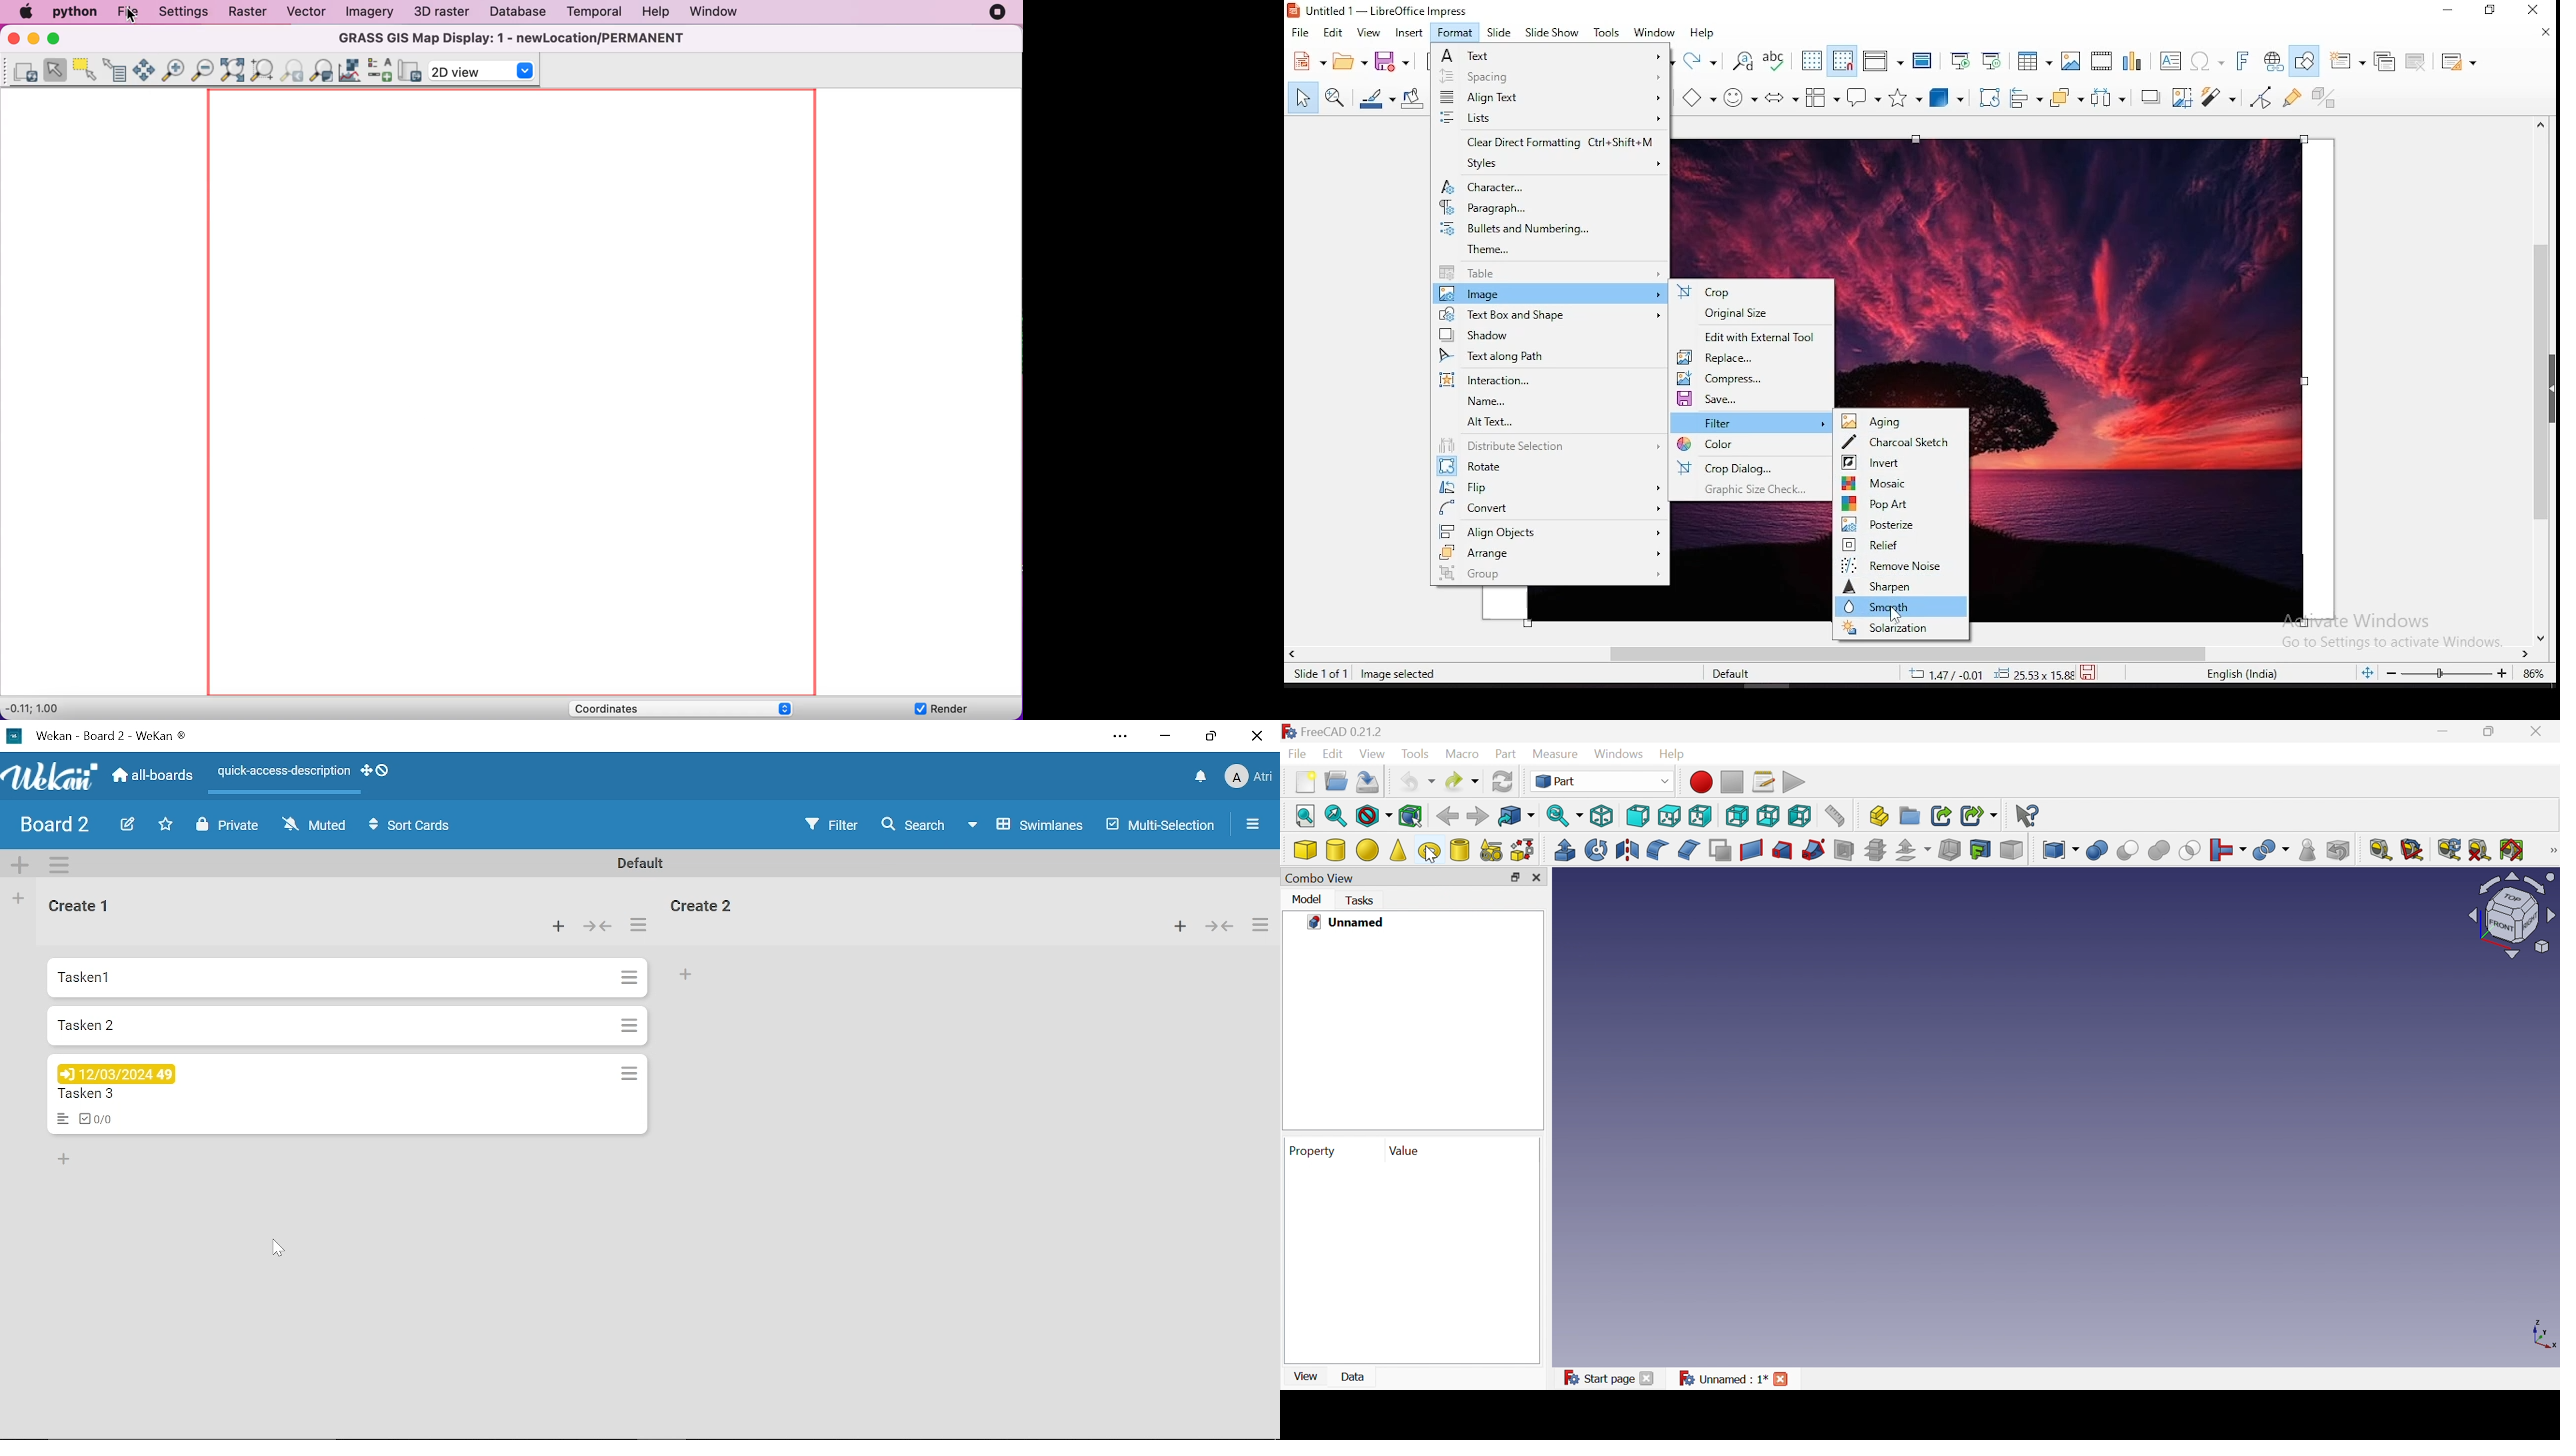  I want to click on text box and shape, so click(1547, 314).